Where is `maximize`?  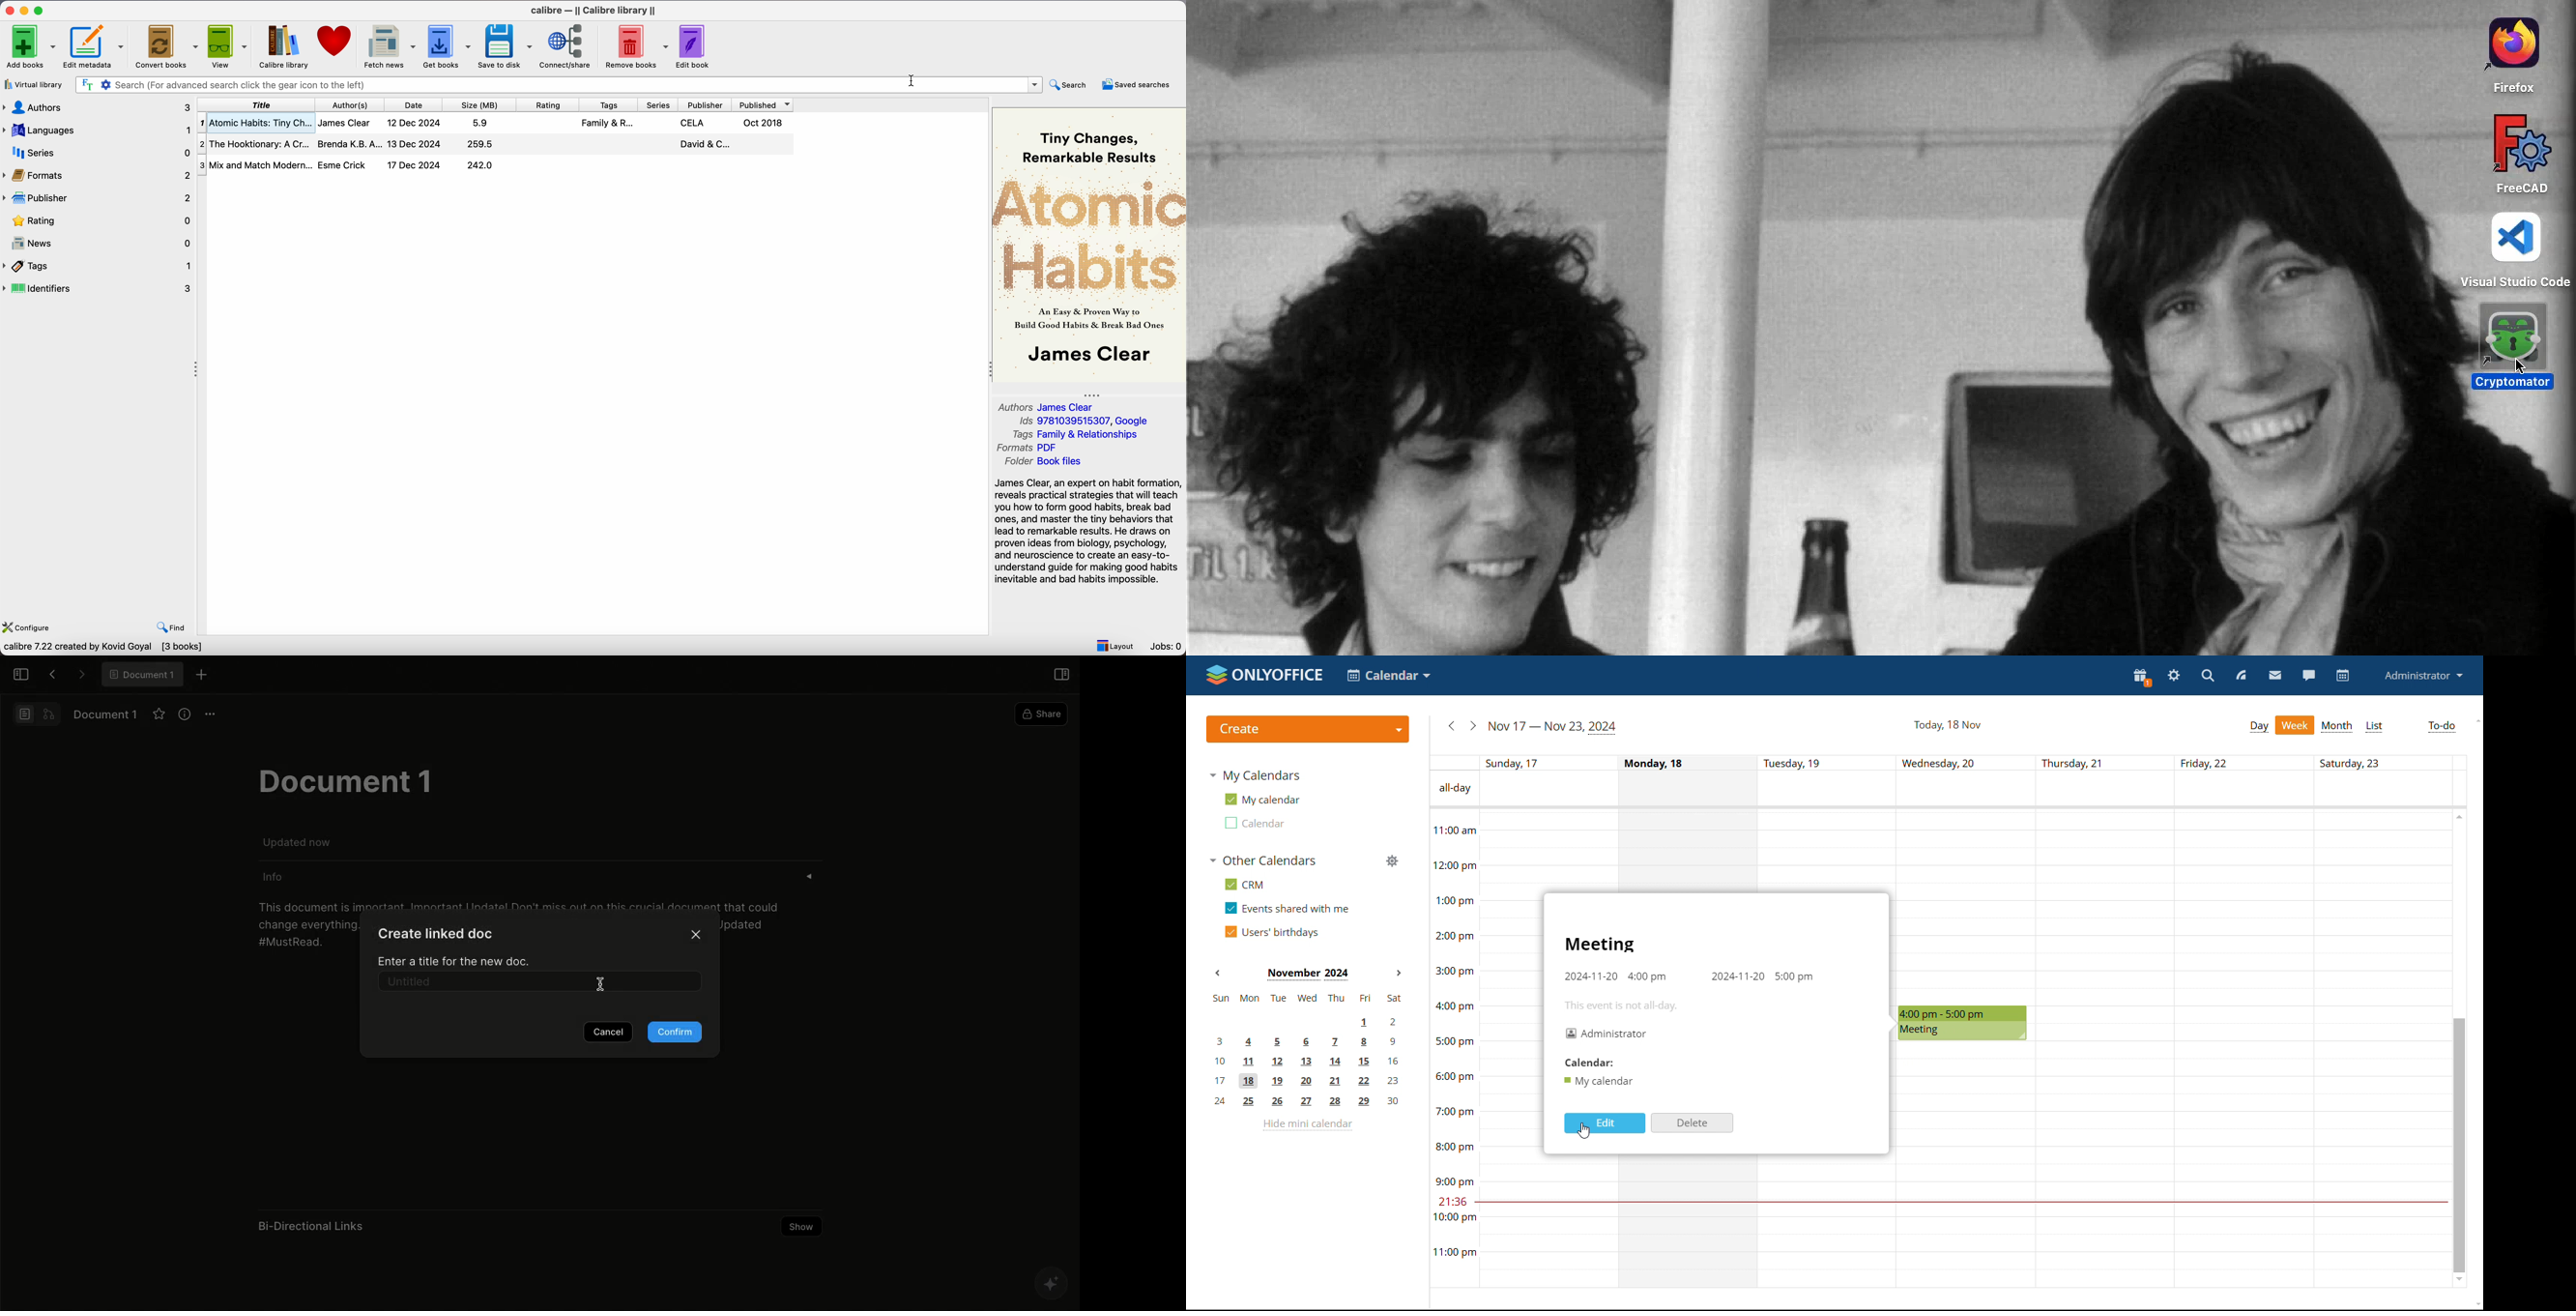
maximize is located at coordinates (41, 9).